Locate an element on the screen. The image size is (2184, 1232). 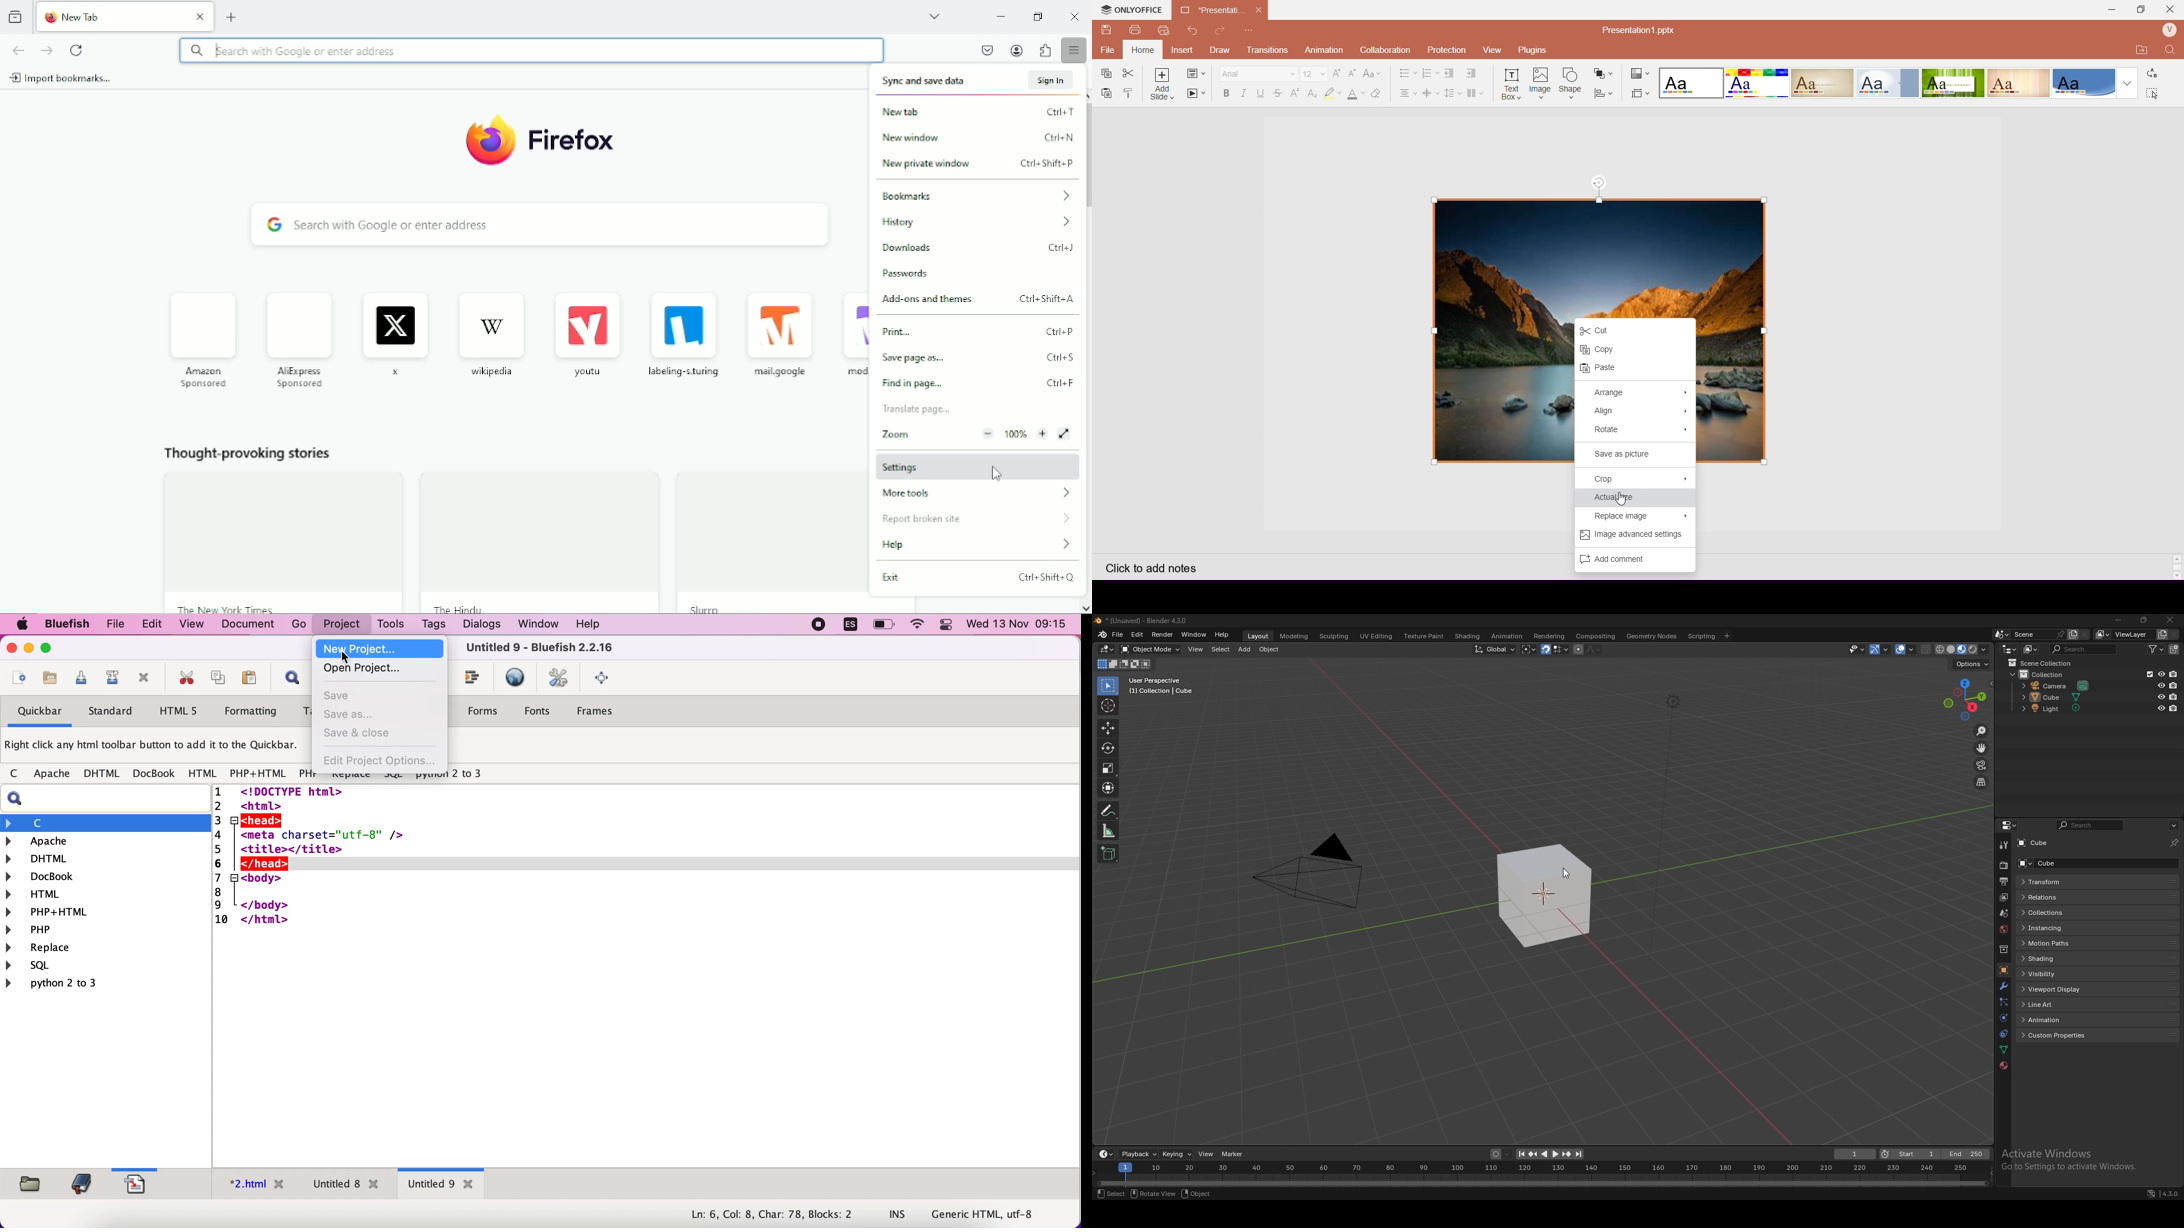
blank canvas is located at coordinates (647, 977).